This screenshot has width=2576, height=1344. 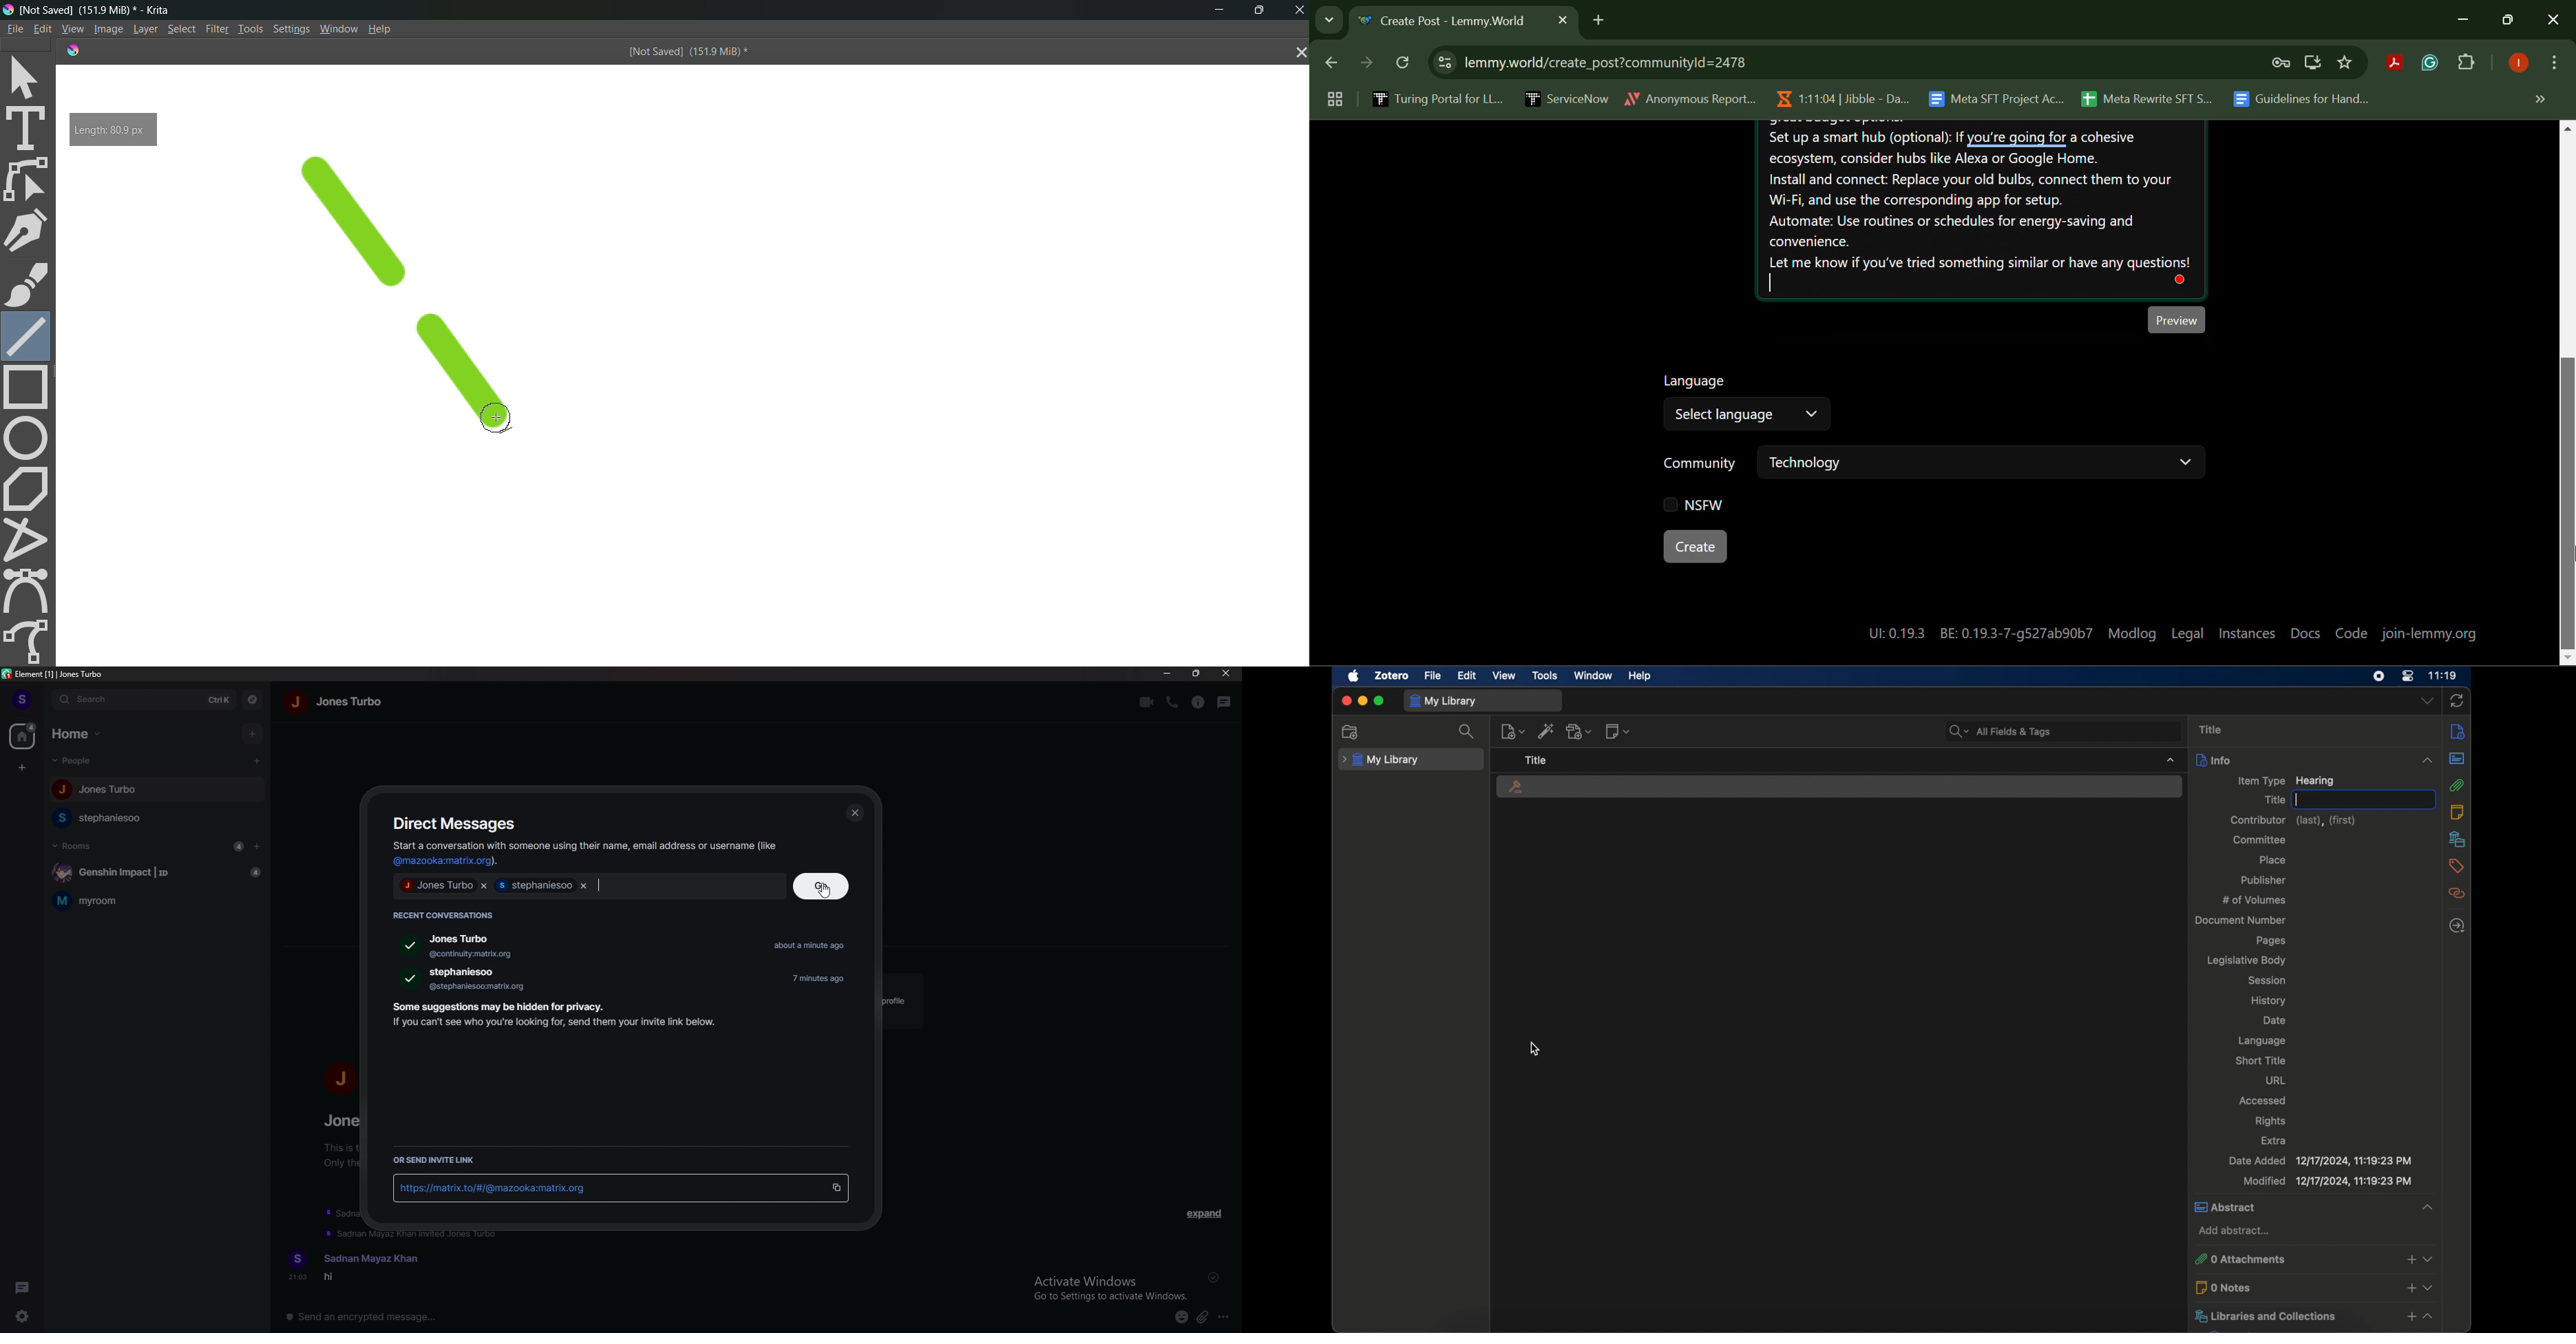 What do you see at coordinates (459, 823) in the screenshot?
I see `direct messages` at bounding box center [459, 823].